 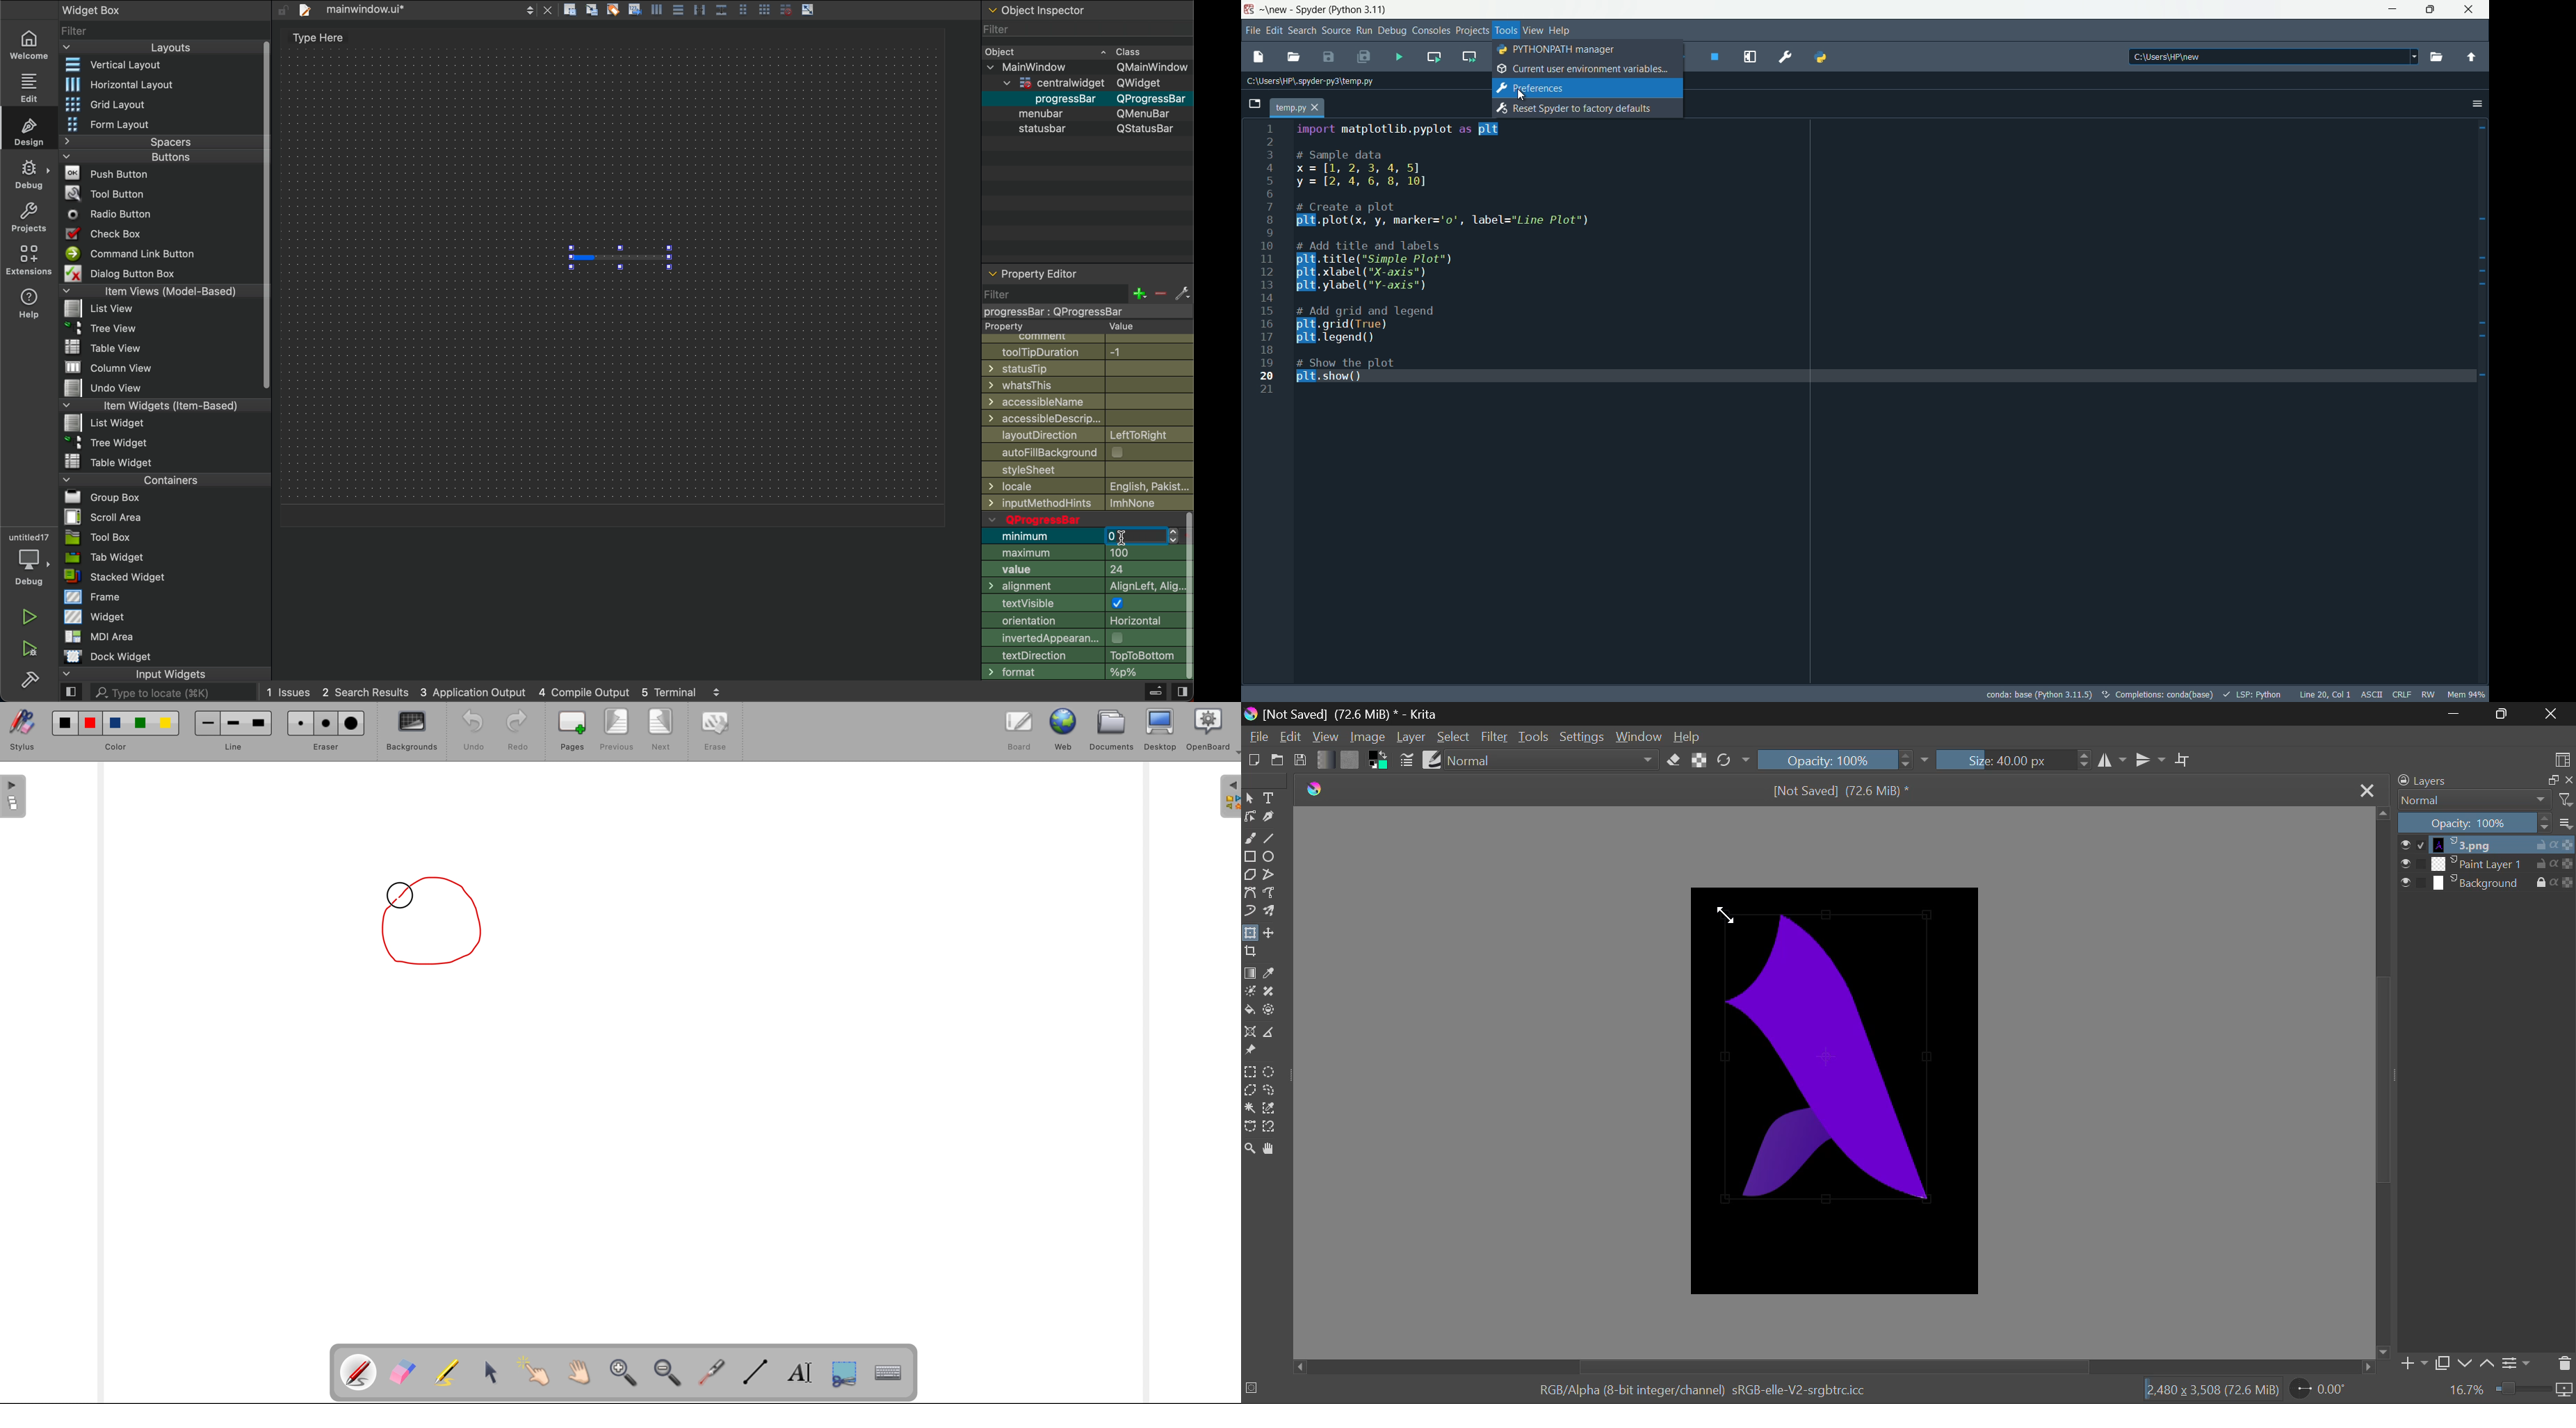 I want to click on page, so click(x=13, y=797).